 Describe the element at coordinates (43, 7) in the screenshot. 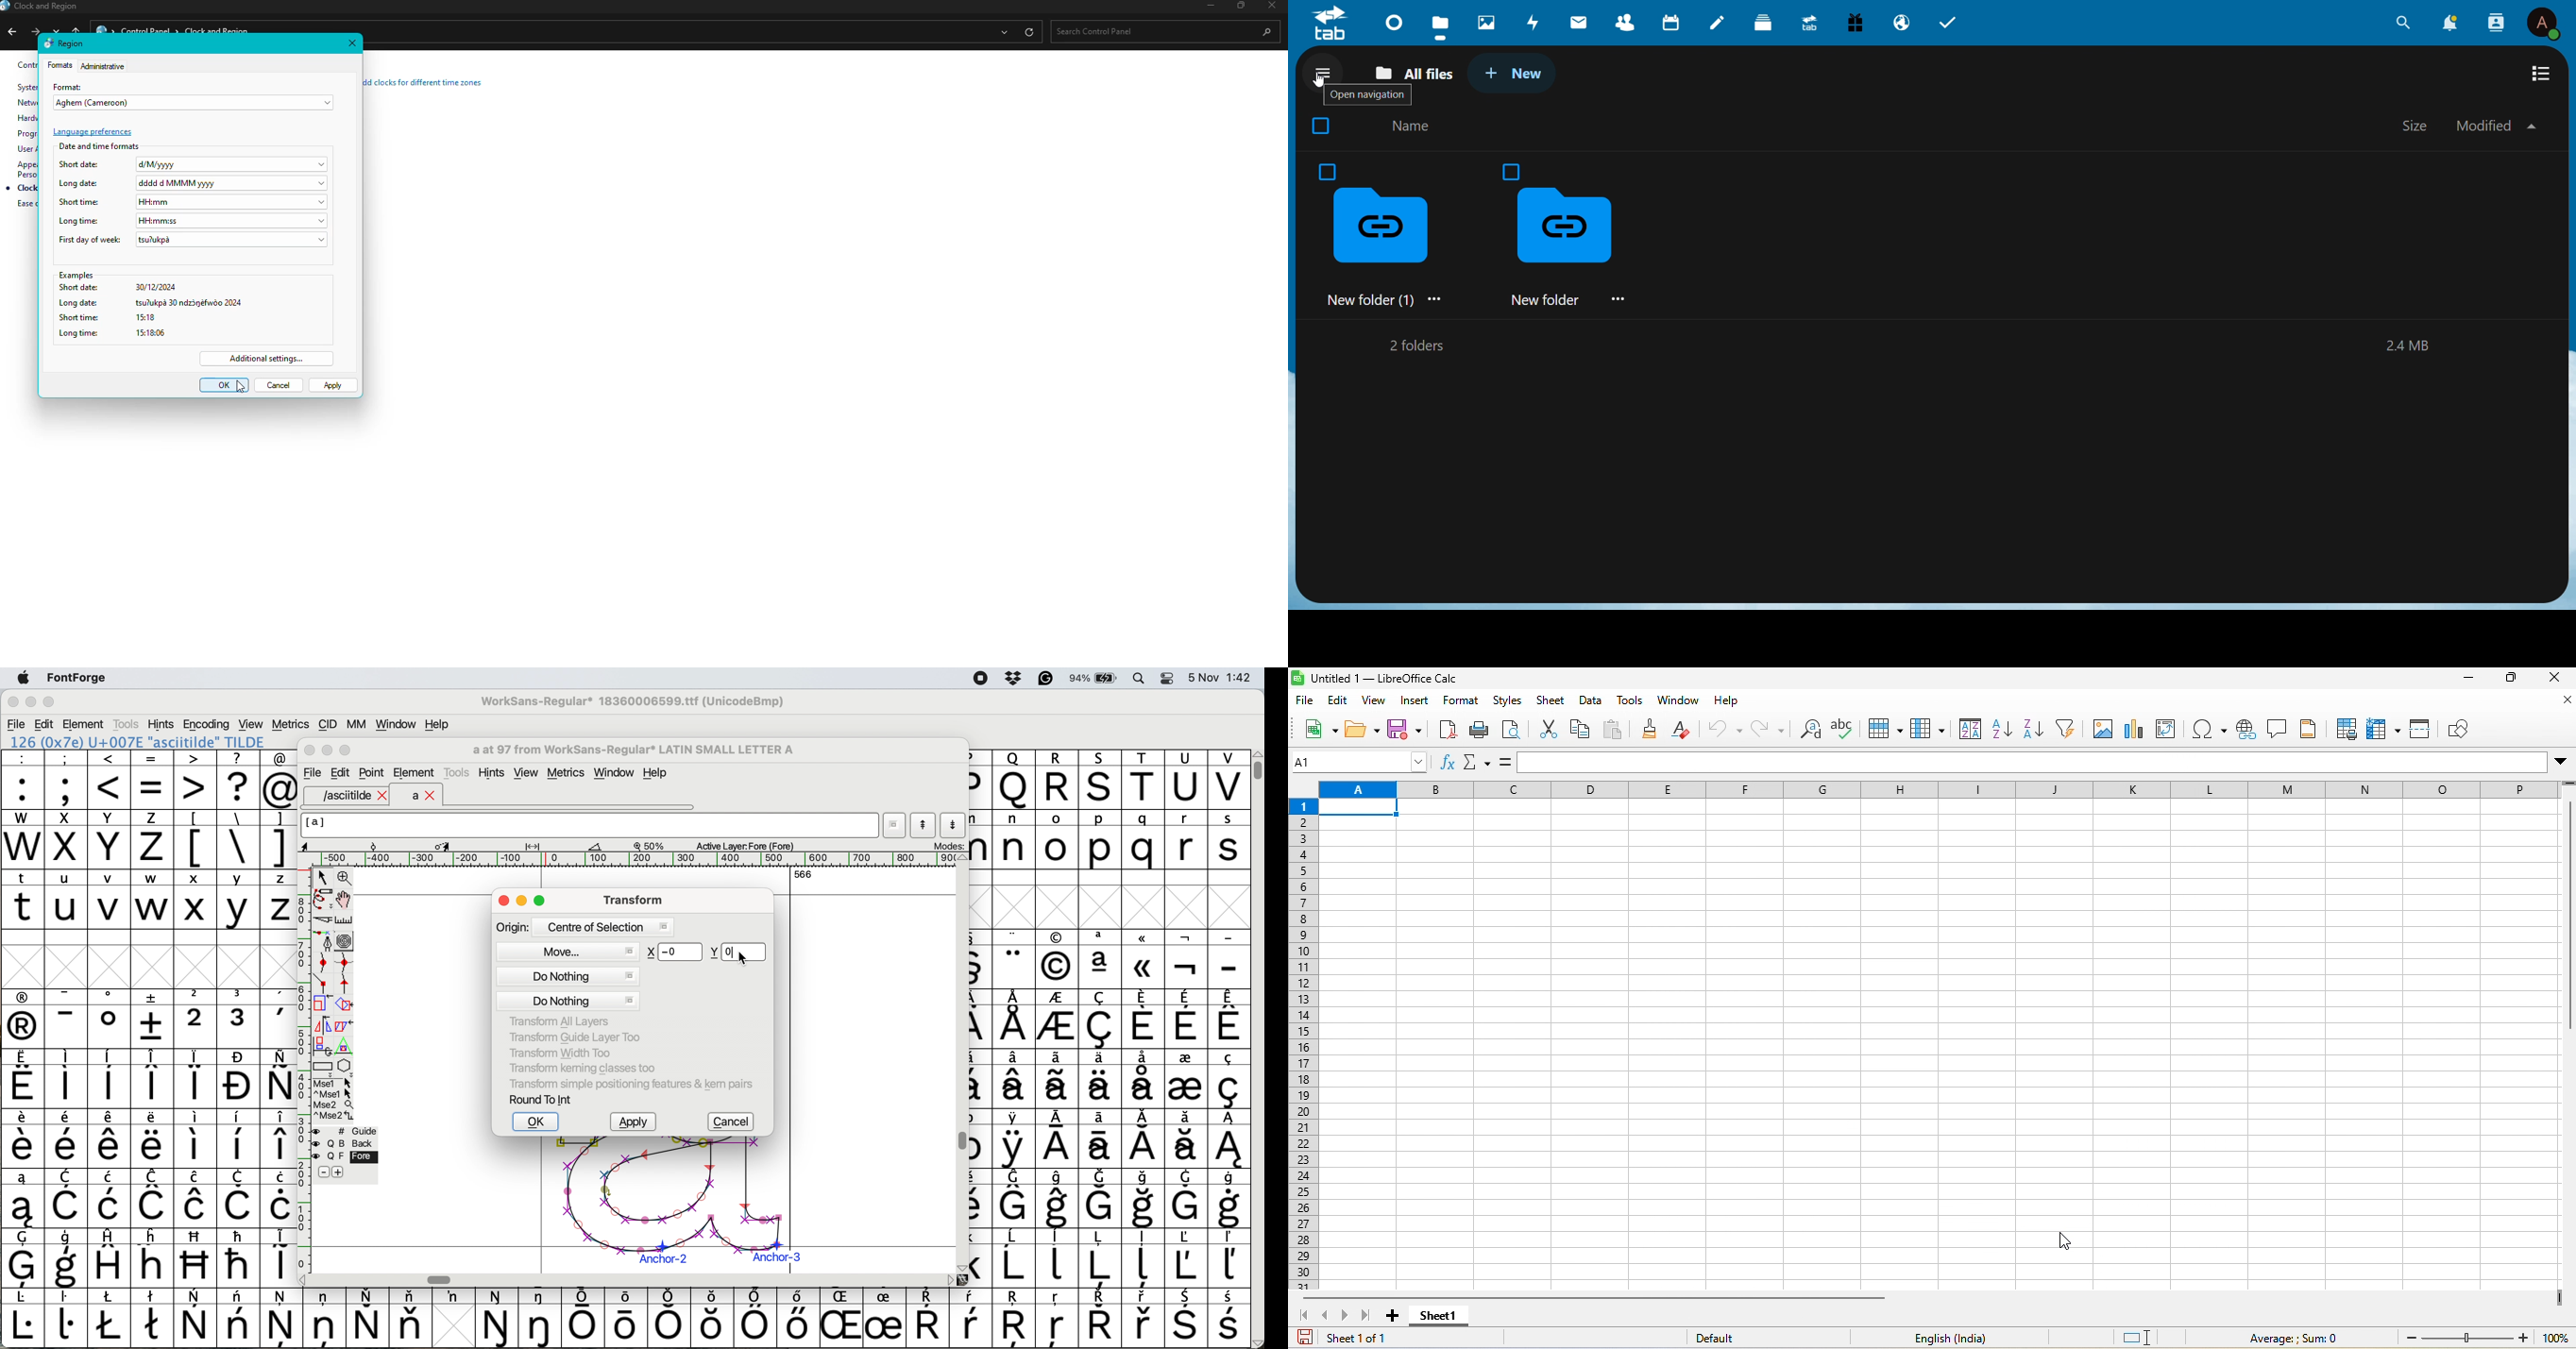

I see `Clock and region` at that location.